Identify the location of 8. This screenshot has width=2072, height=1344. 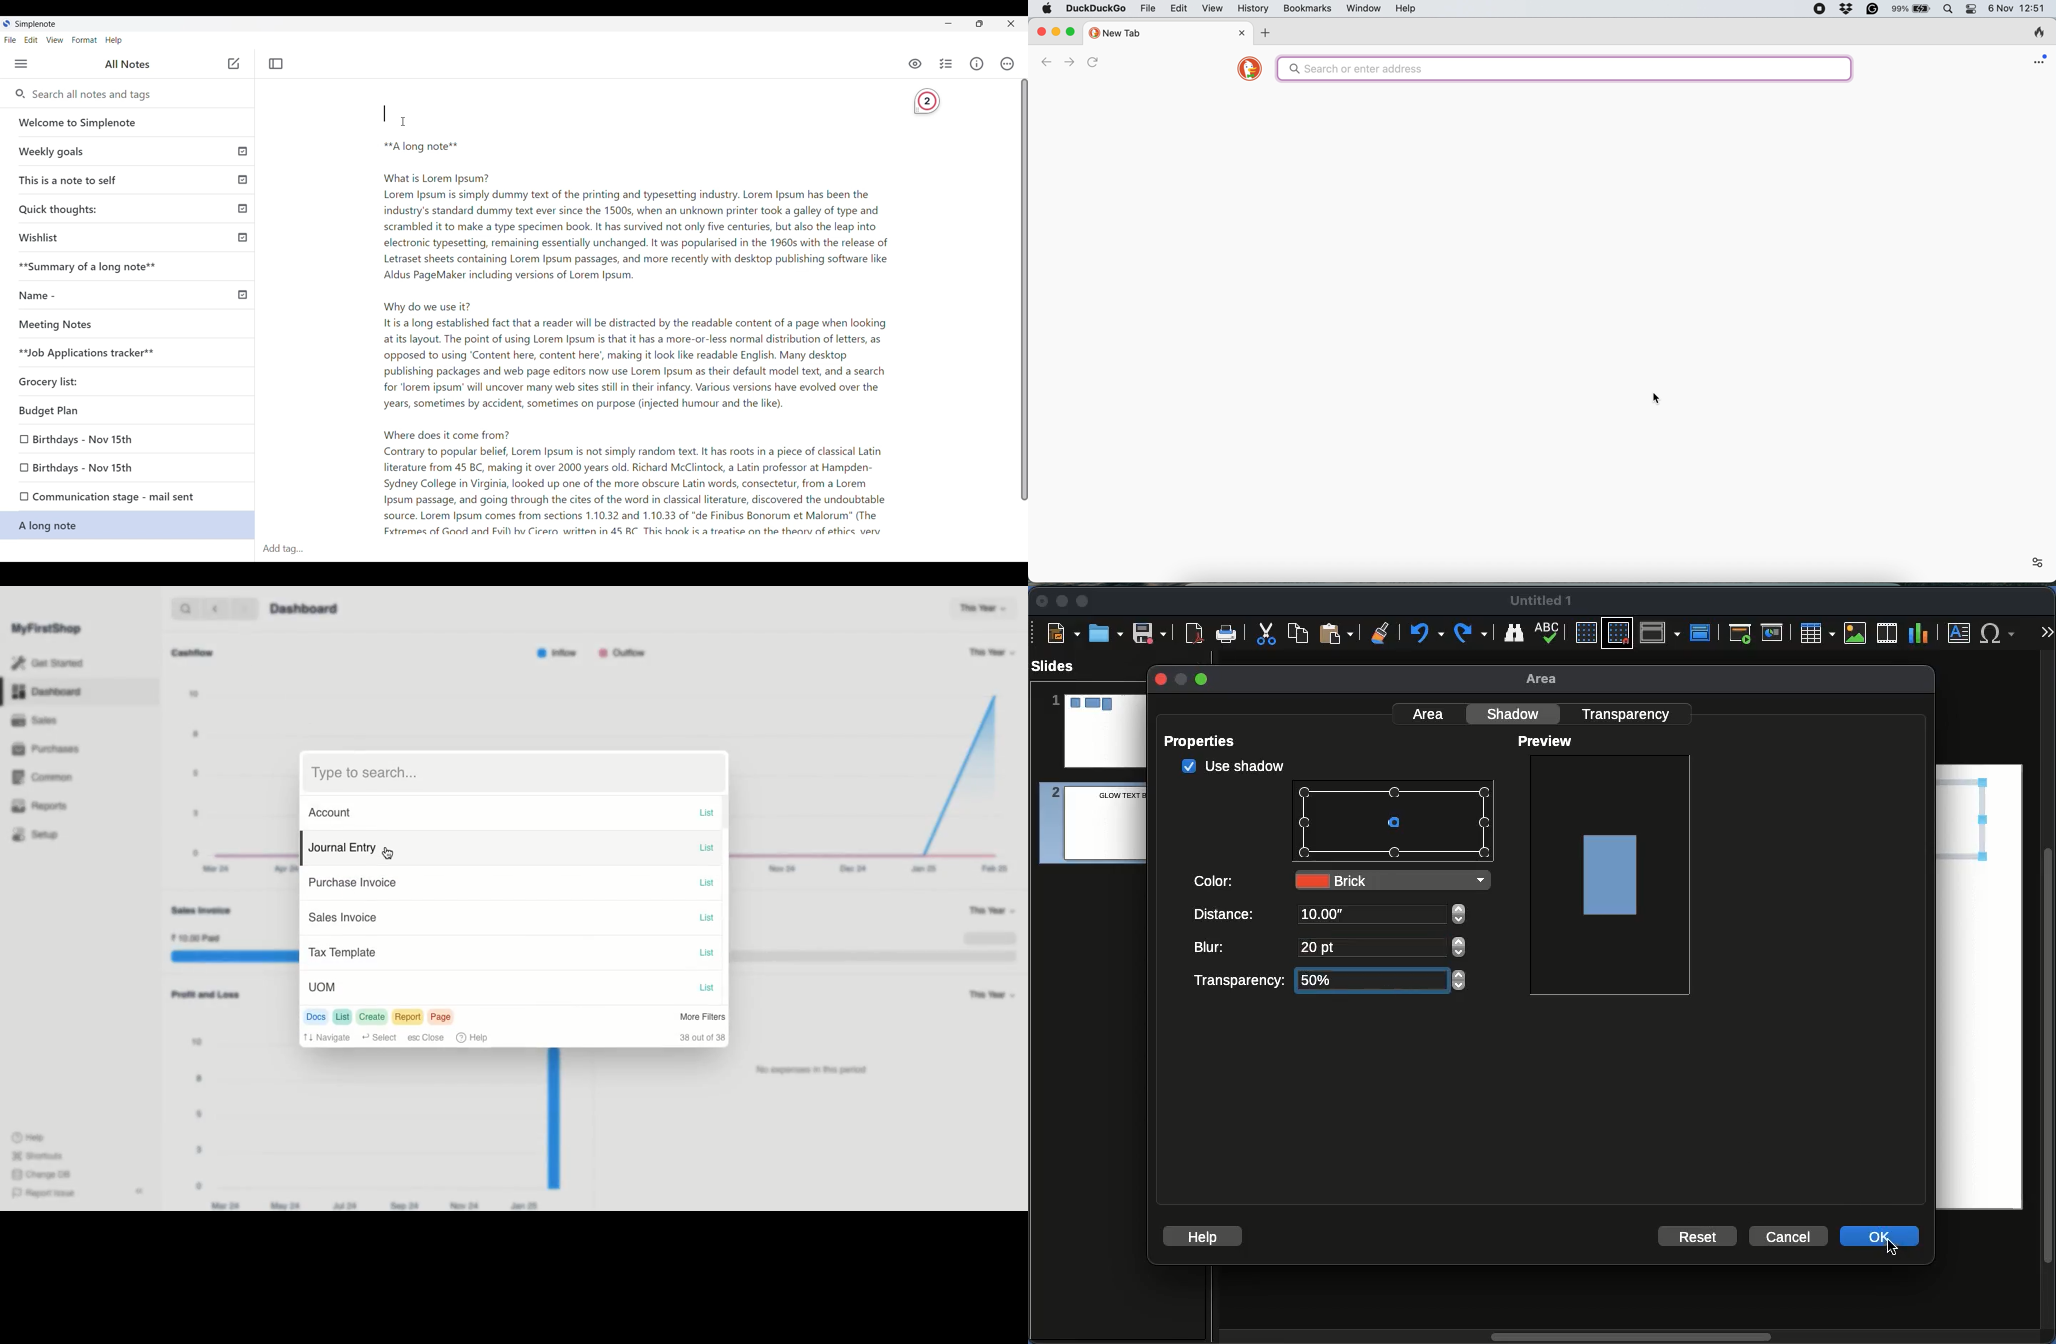
(197, 733).